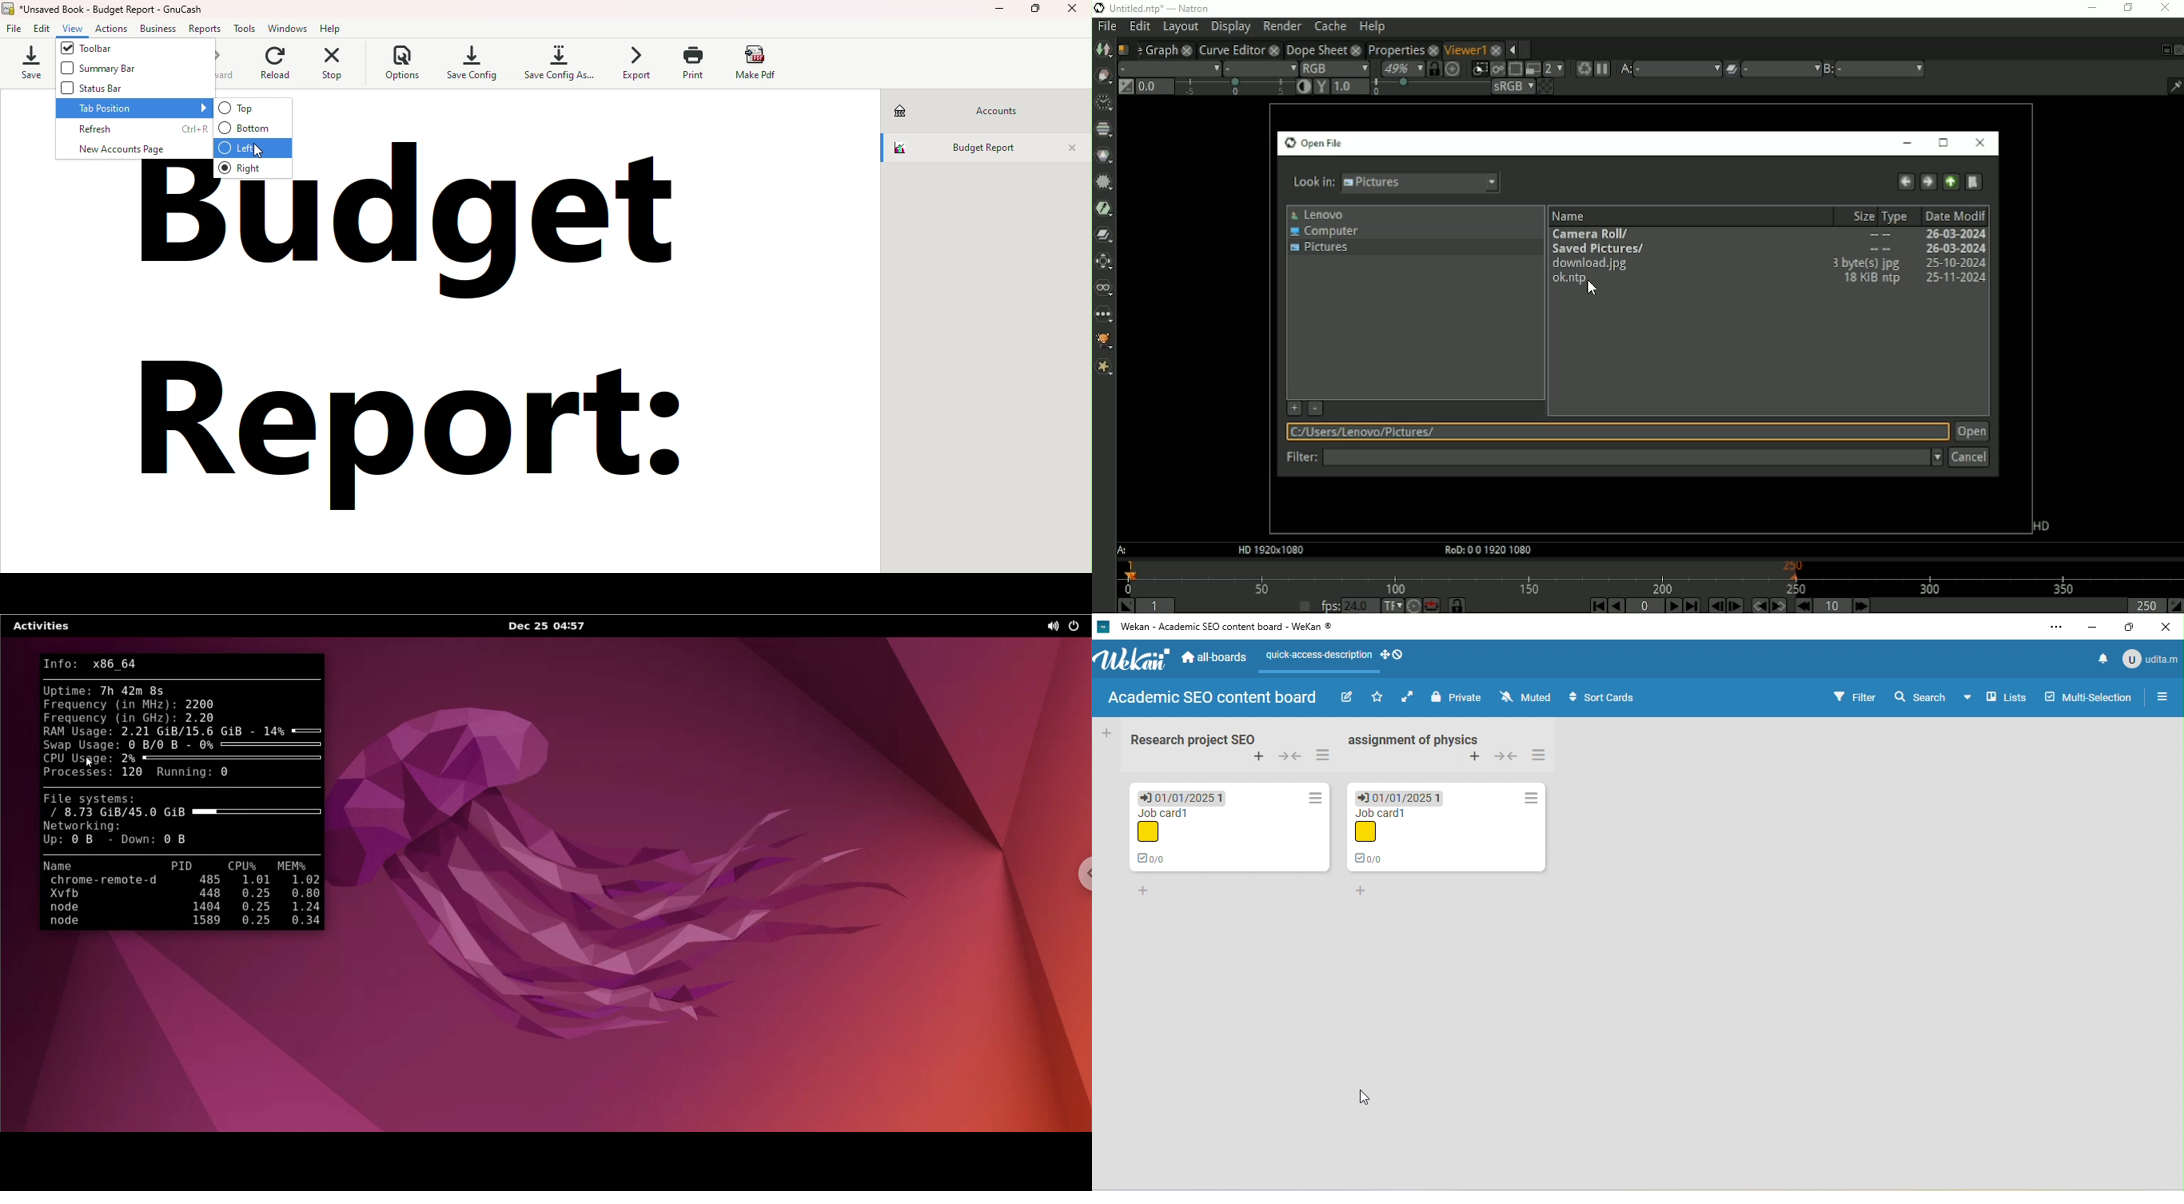  I want to click on HD, so click(1269, 550).